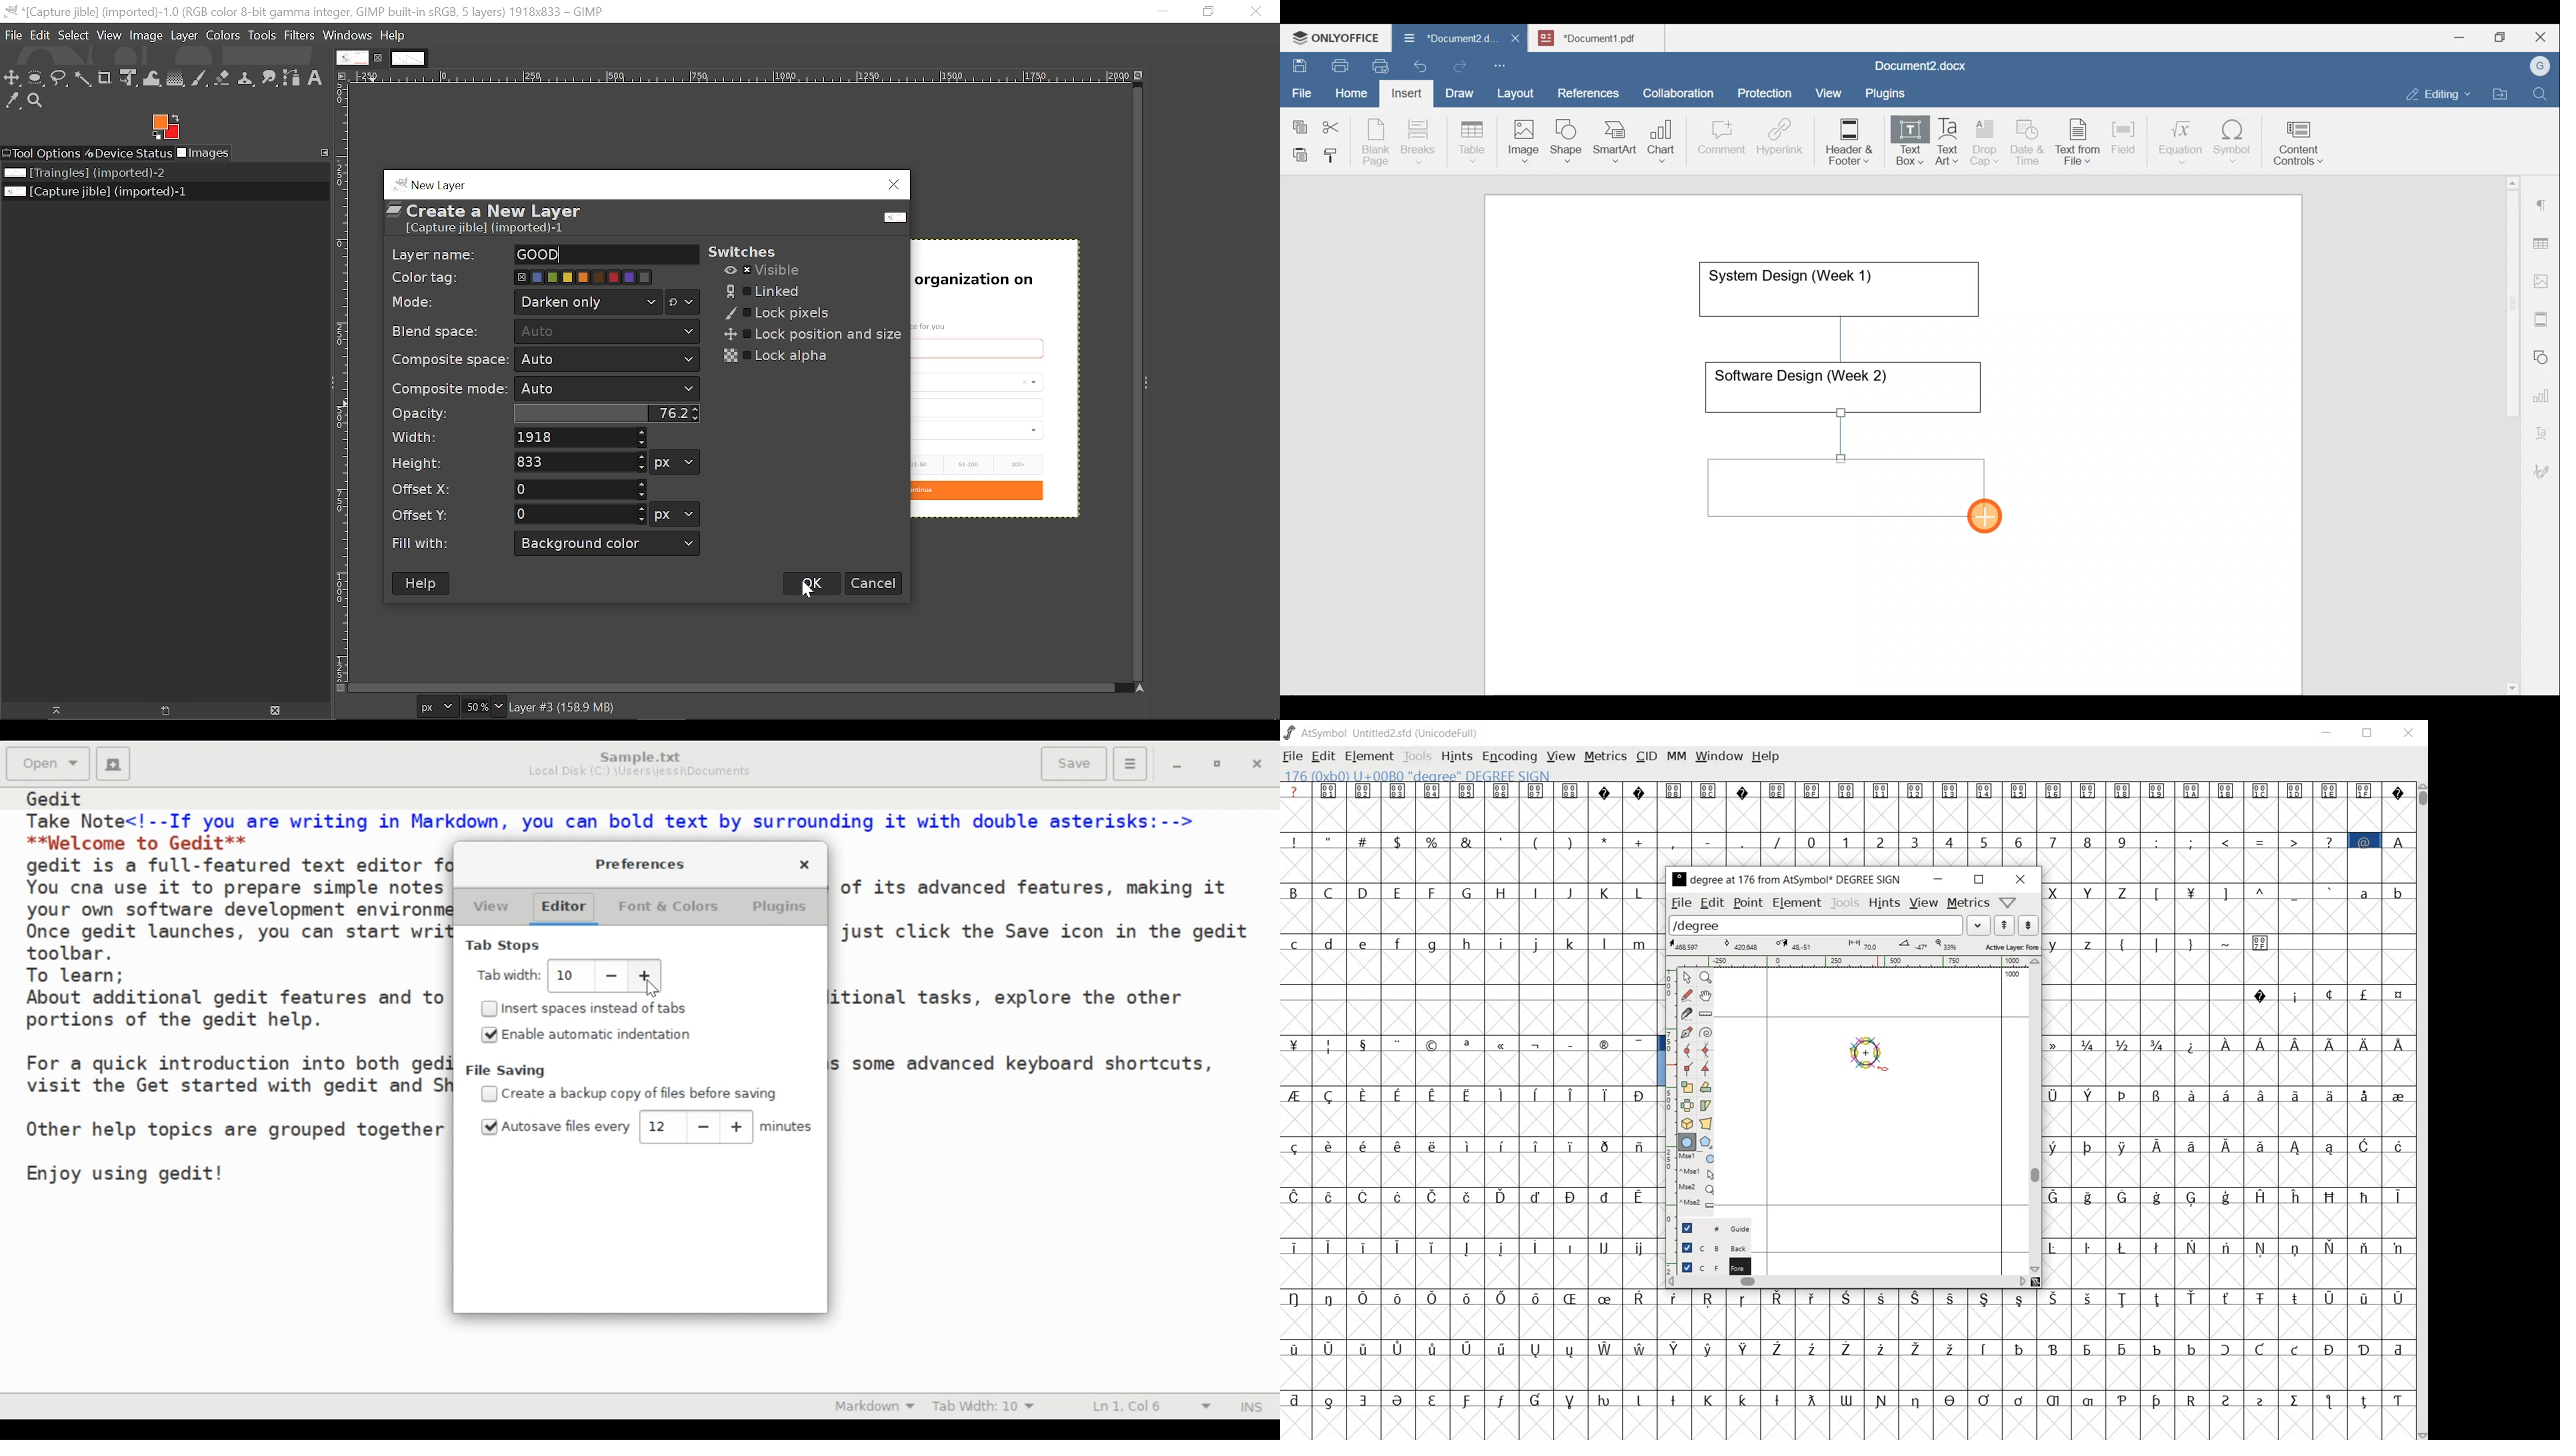 This screenshot has width=2576, height=1456. What do you see at coordinates (1686, 977) in the screenshot?
I see `pointer` at bounding box center [1686, 977].